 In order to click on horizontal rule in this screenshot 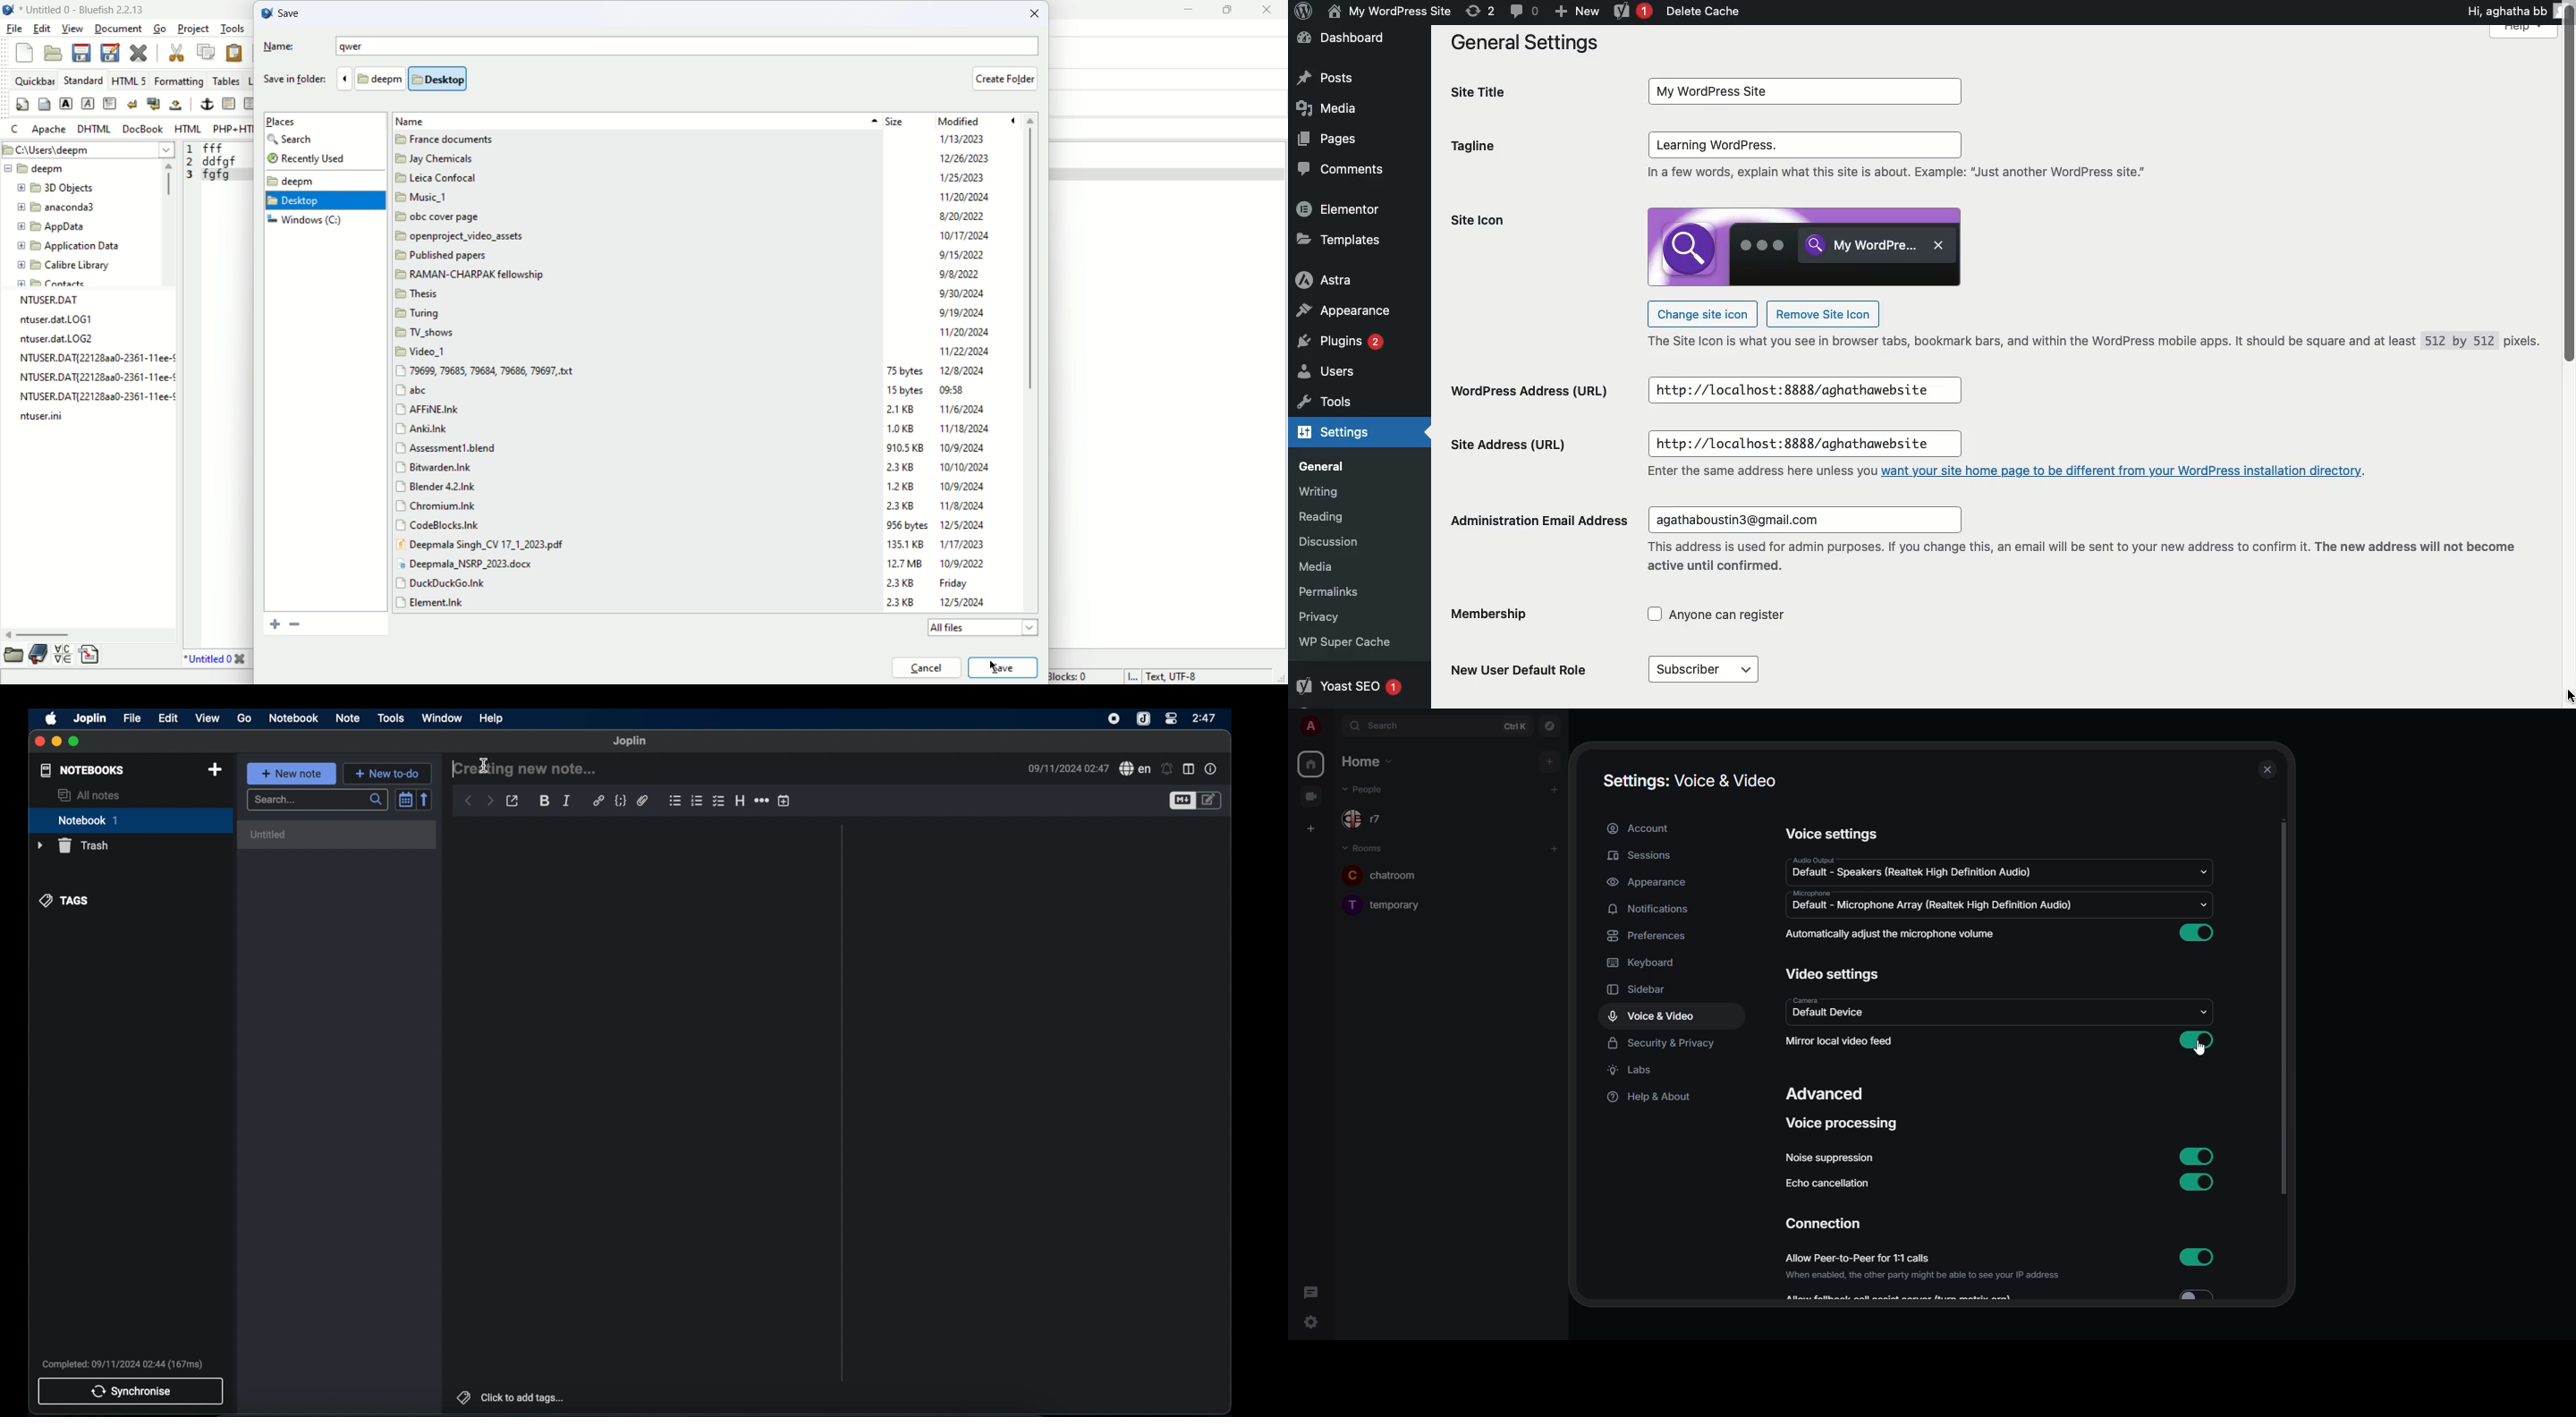, I will do `click(761, 800)`.